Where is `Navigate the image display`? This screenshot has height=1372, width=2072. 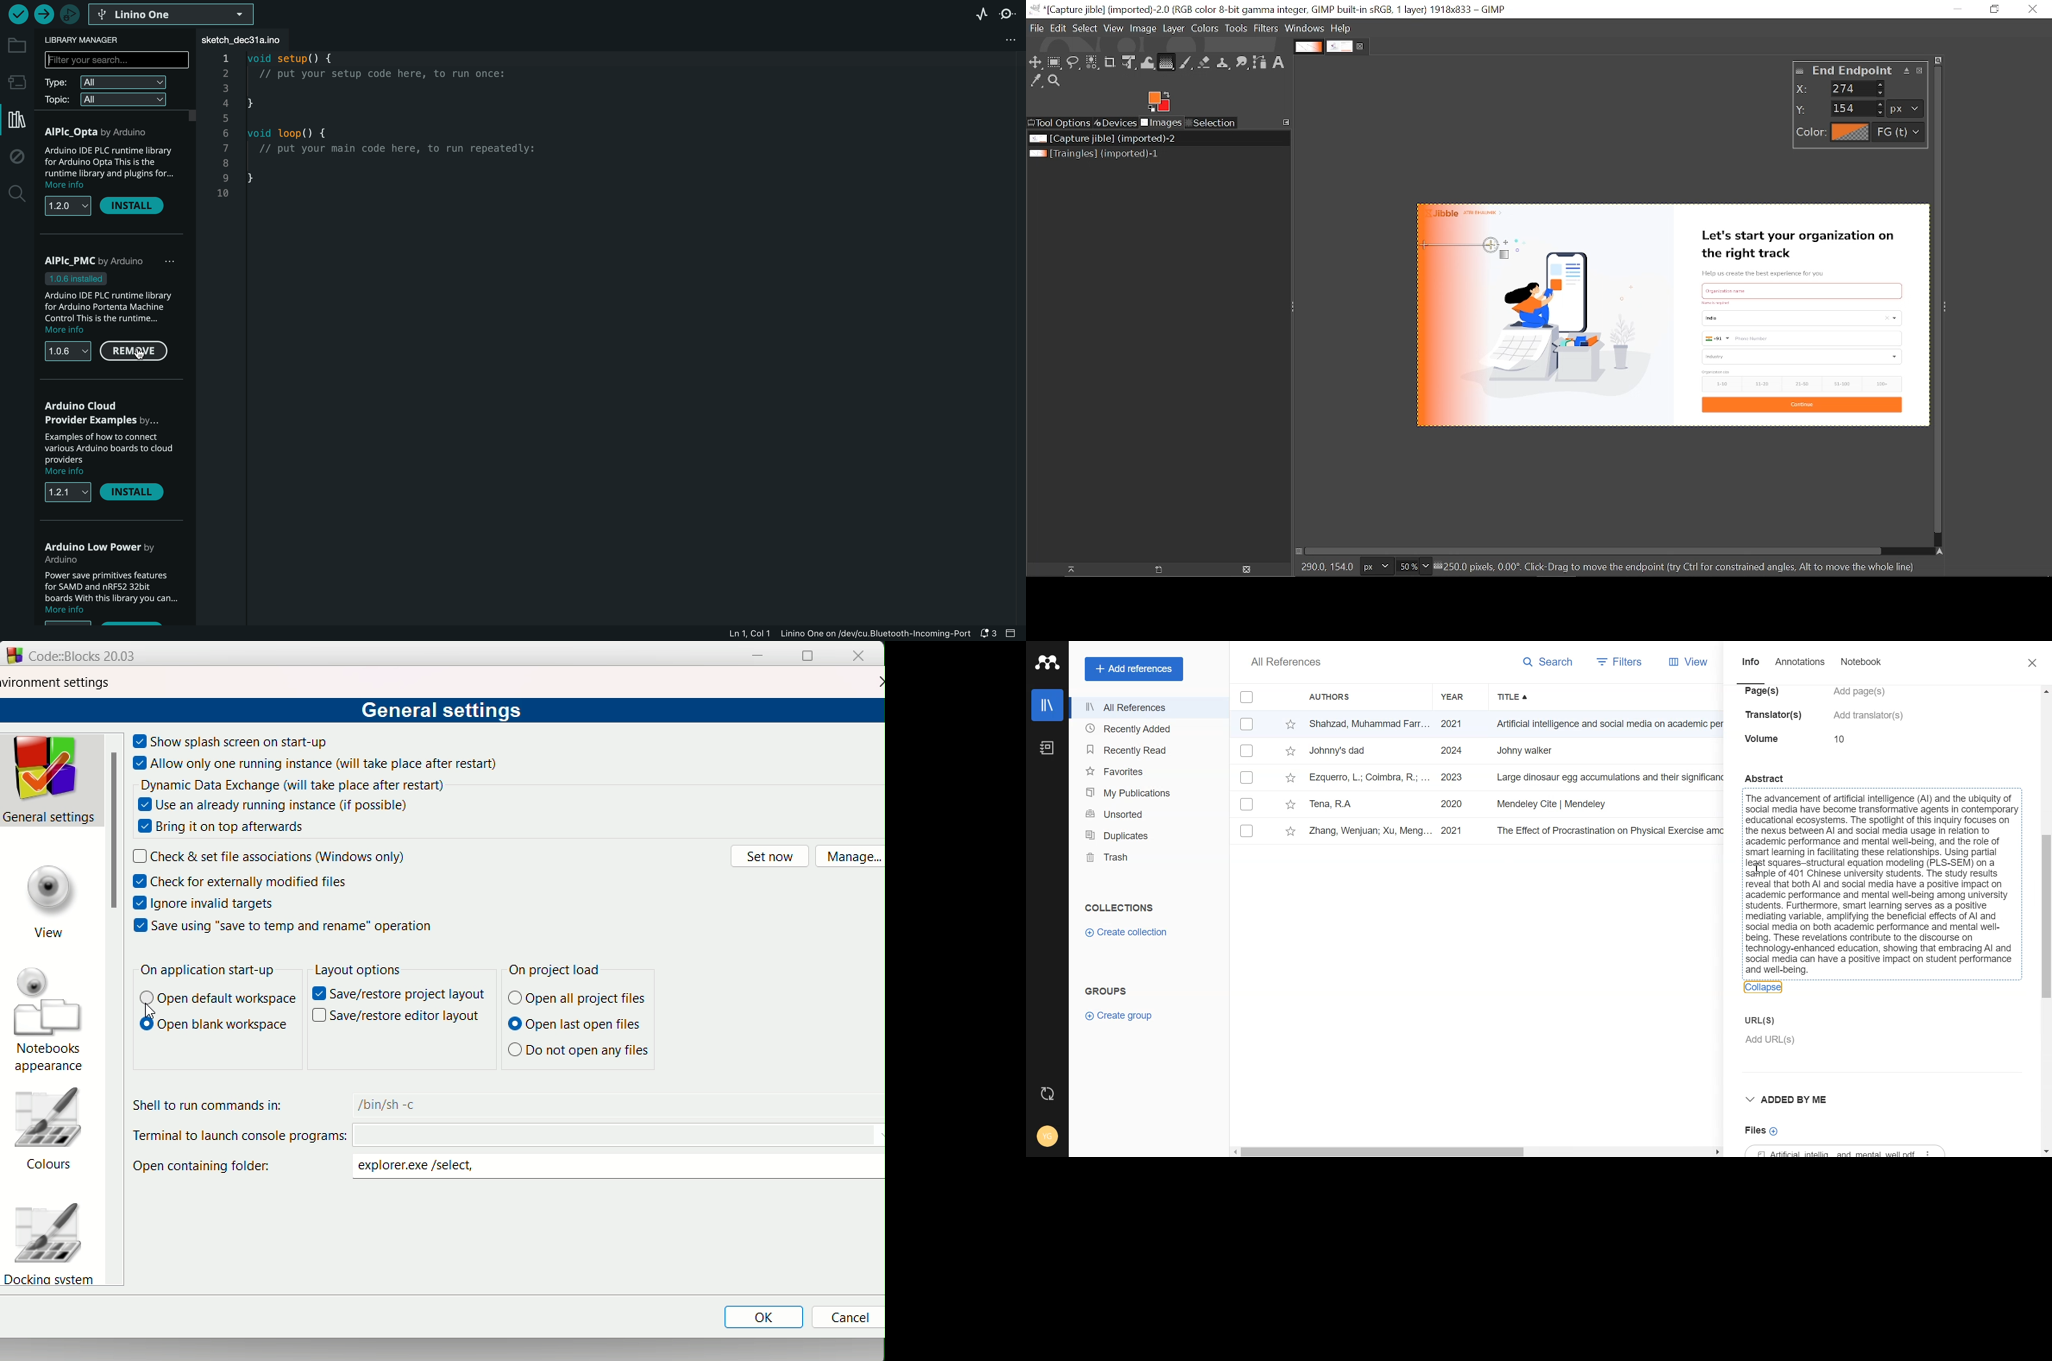
Navigate the image display is located at coordinates (1939, 551).